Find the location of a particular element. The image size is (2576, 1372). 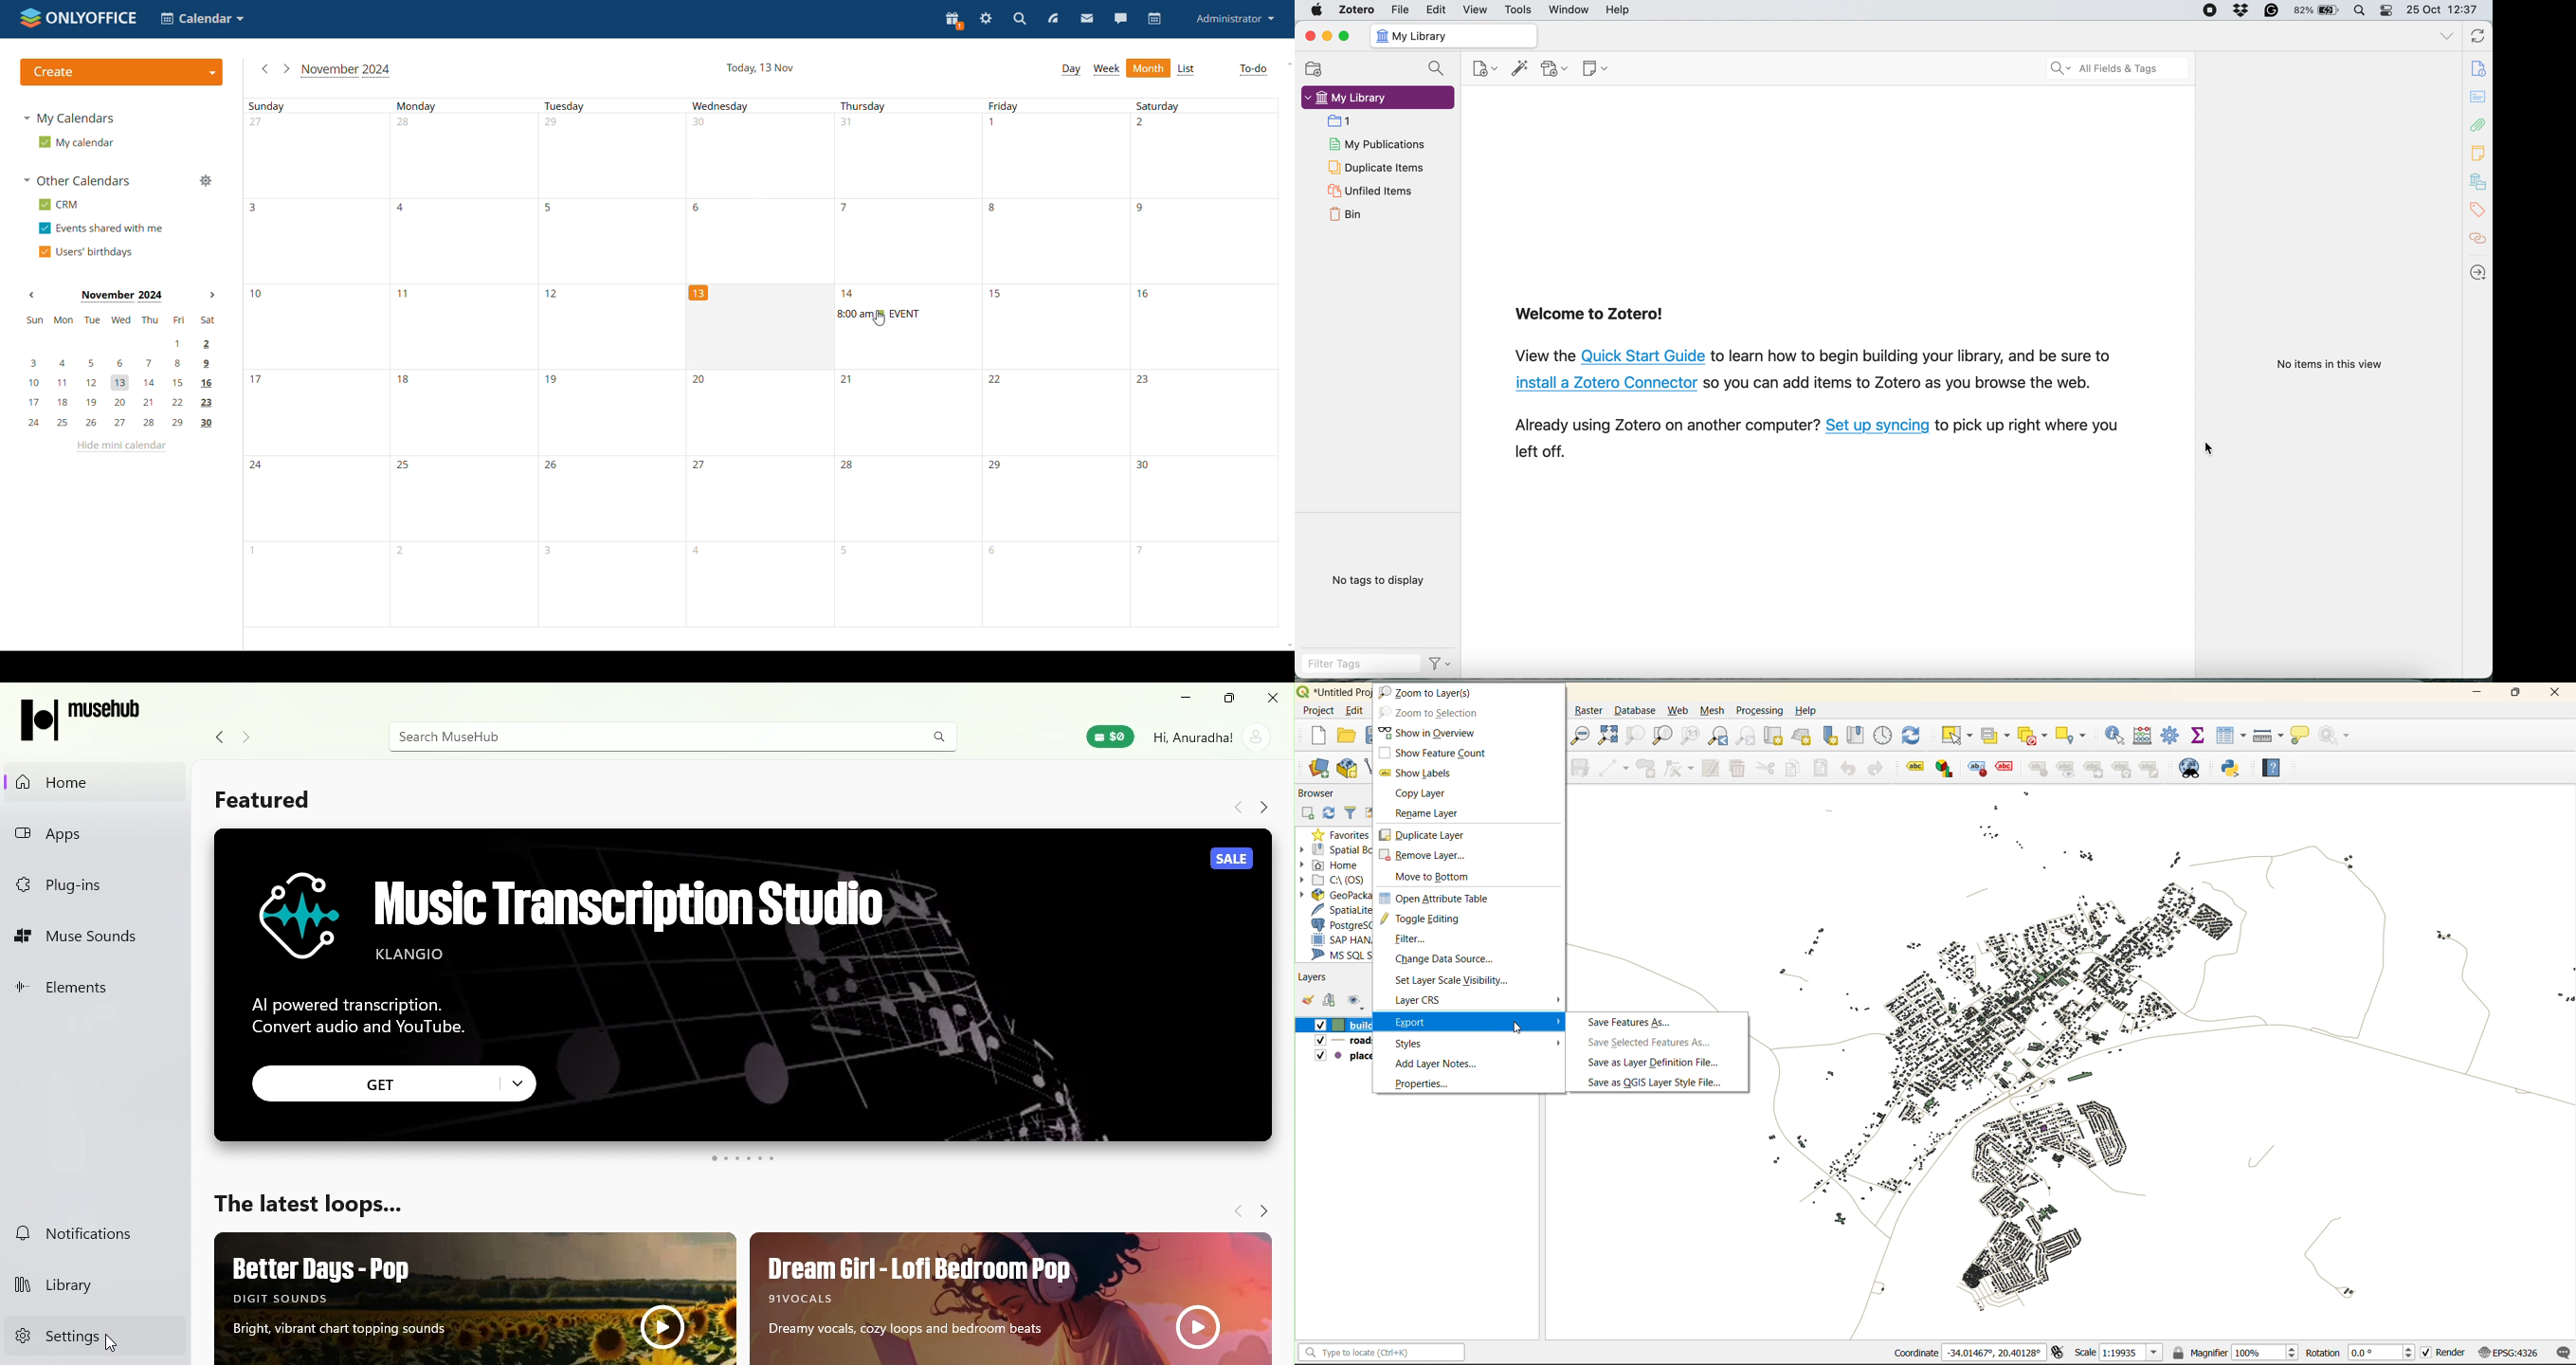

Ad is located at coordinates (475, 1299).